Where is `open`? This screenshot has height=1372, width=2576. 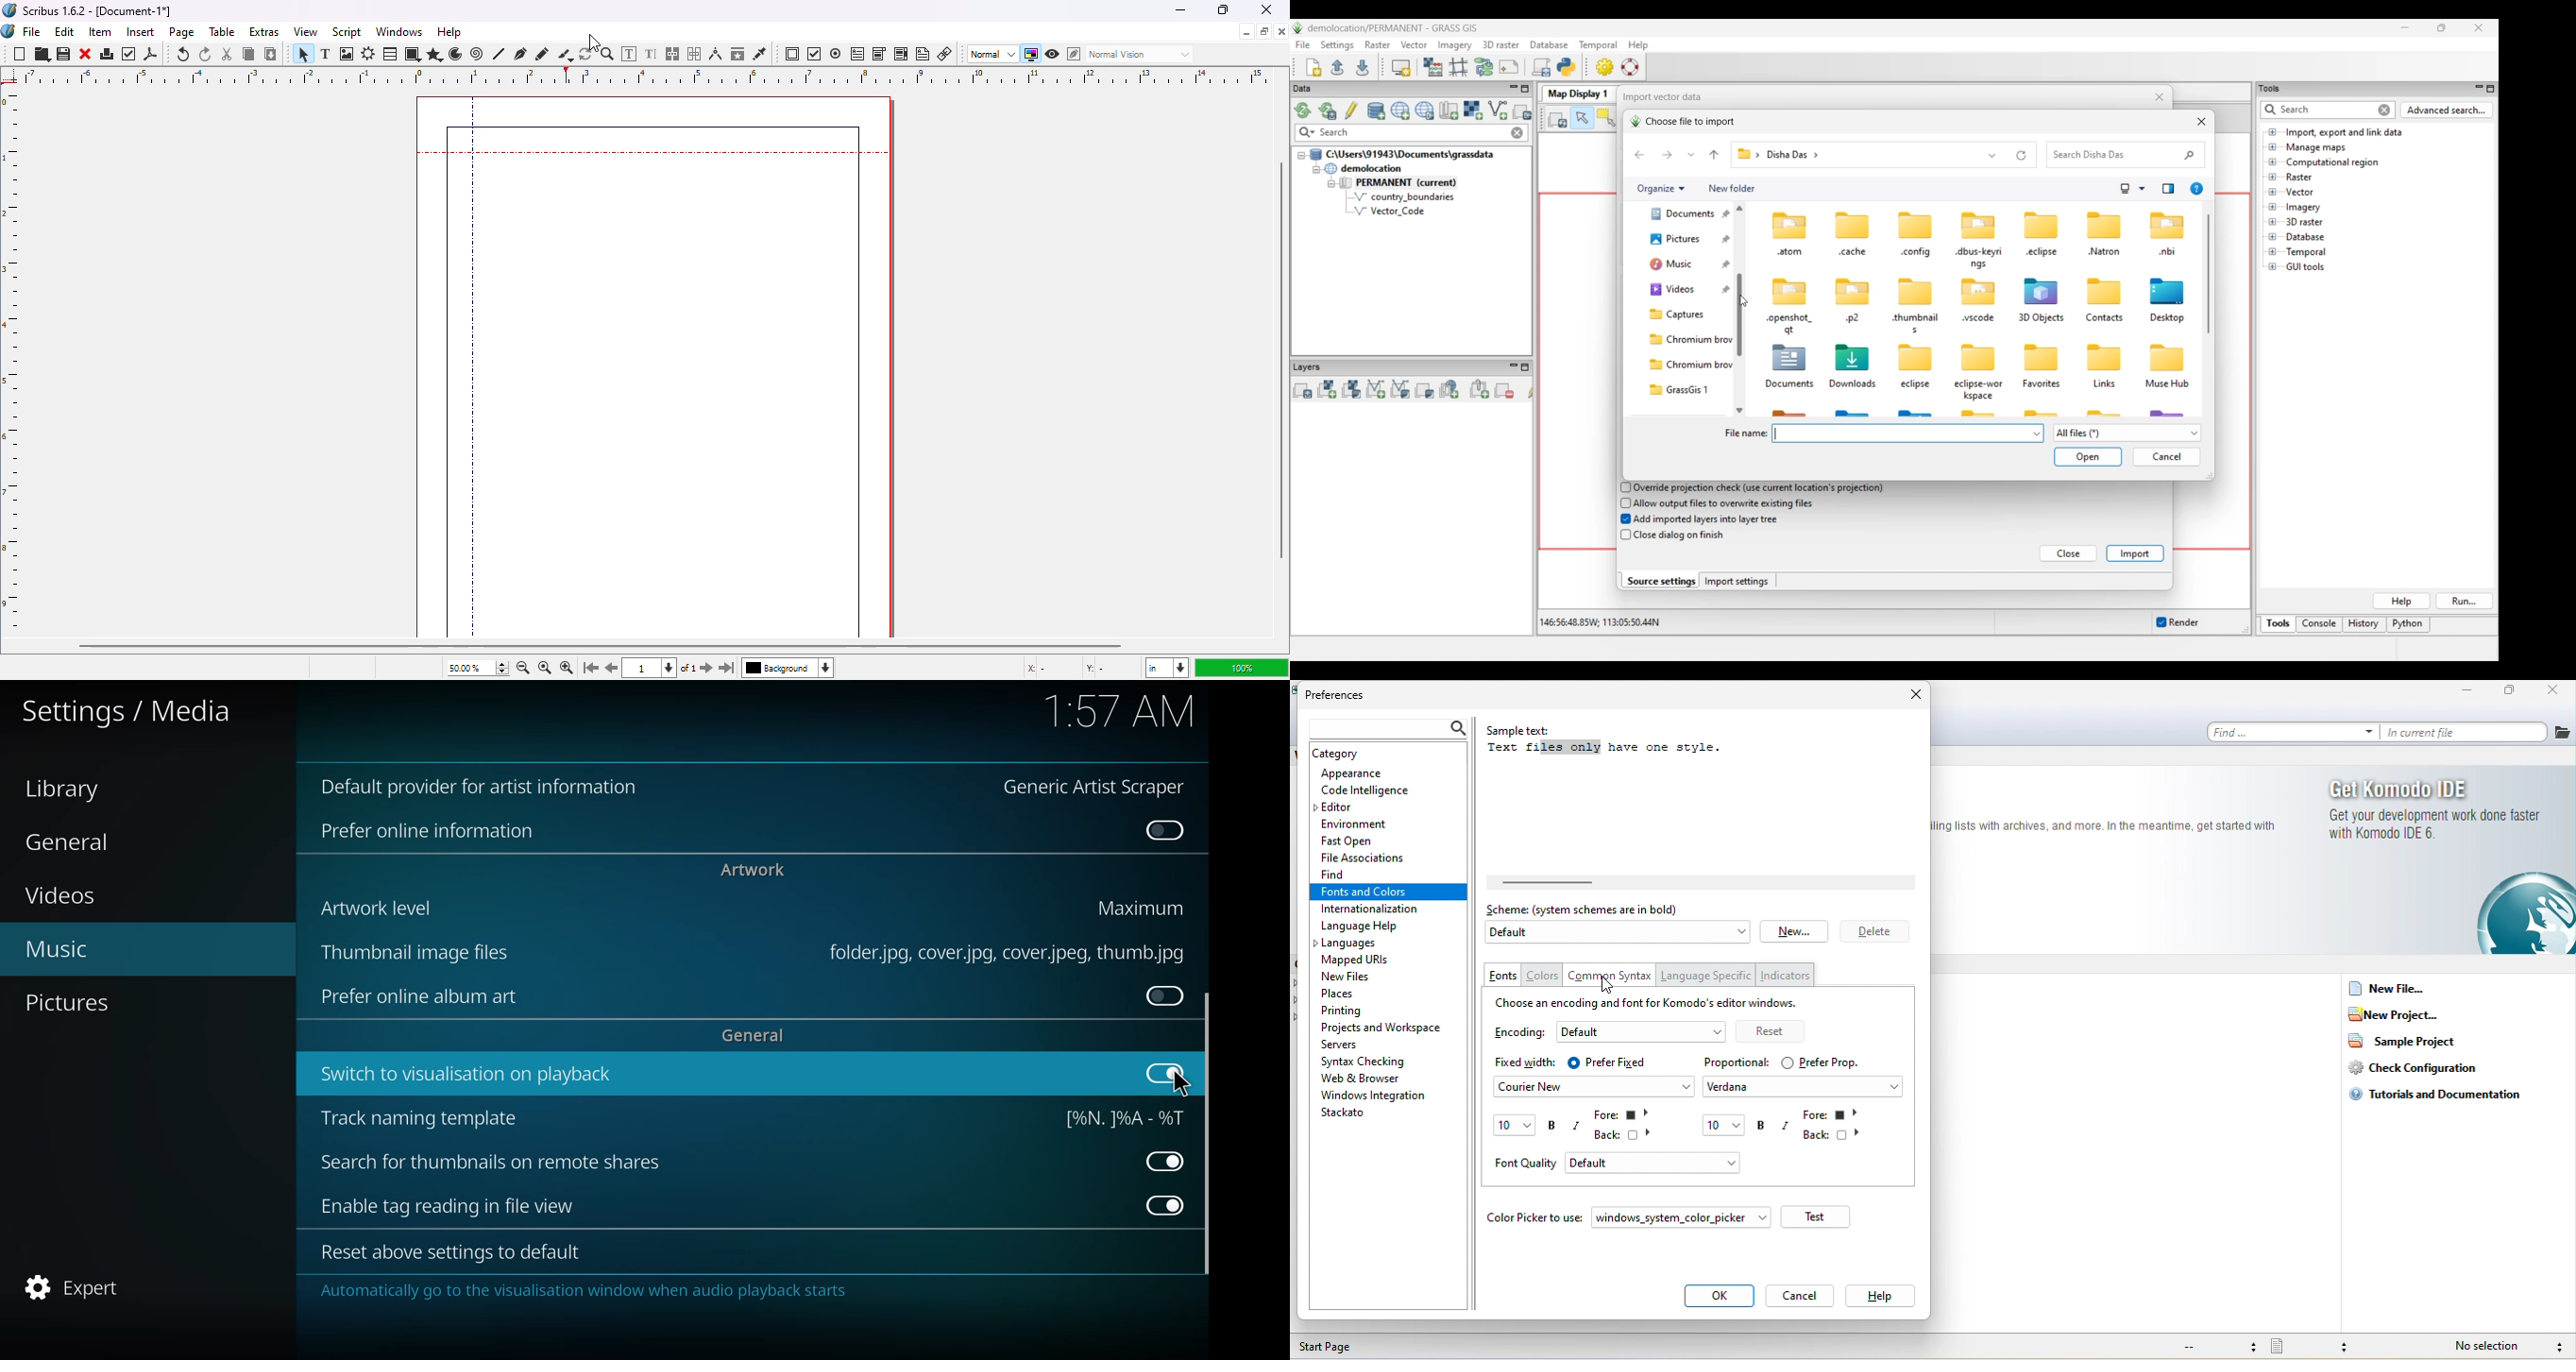 open is located at coordinates (42, 55).